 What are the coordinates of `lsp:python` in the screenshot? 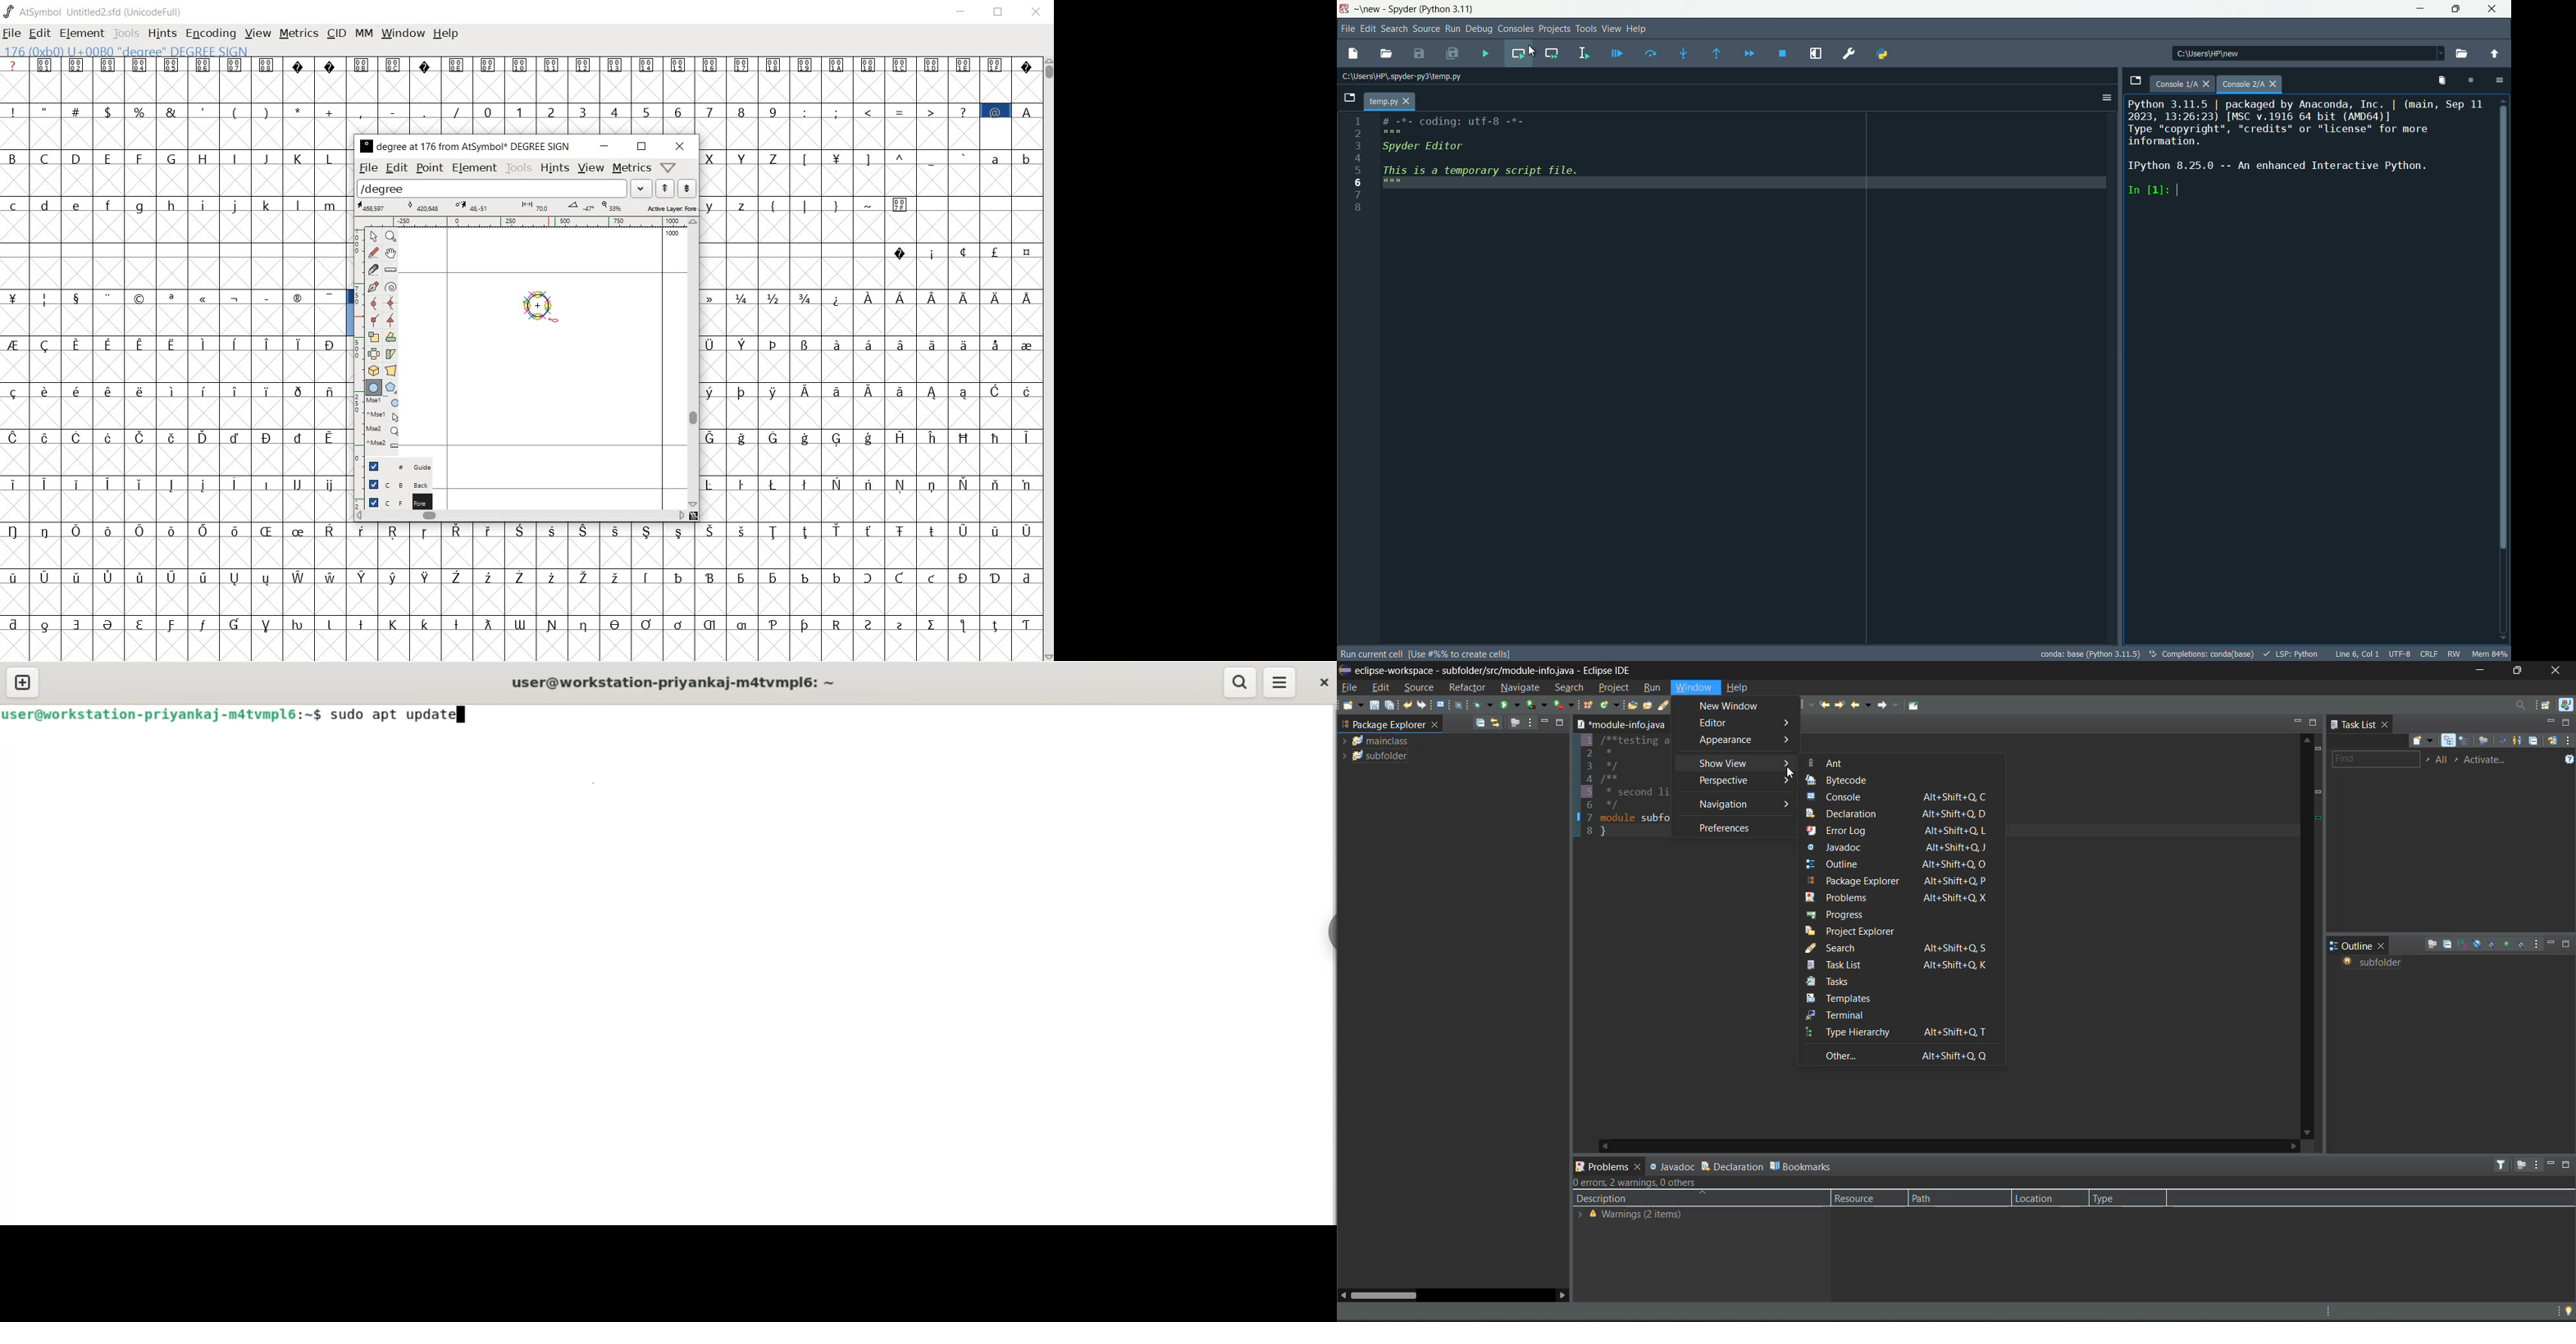 It's located at (2293, 653).